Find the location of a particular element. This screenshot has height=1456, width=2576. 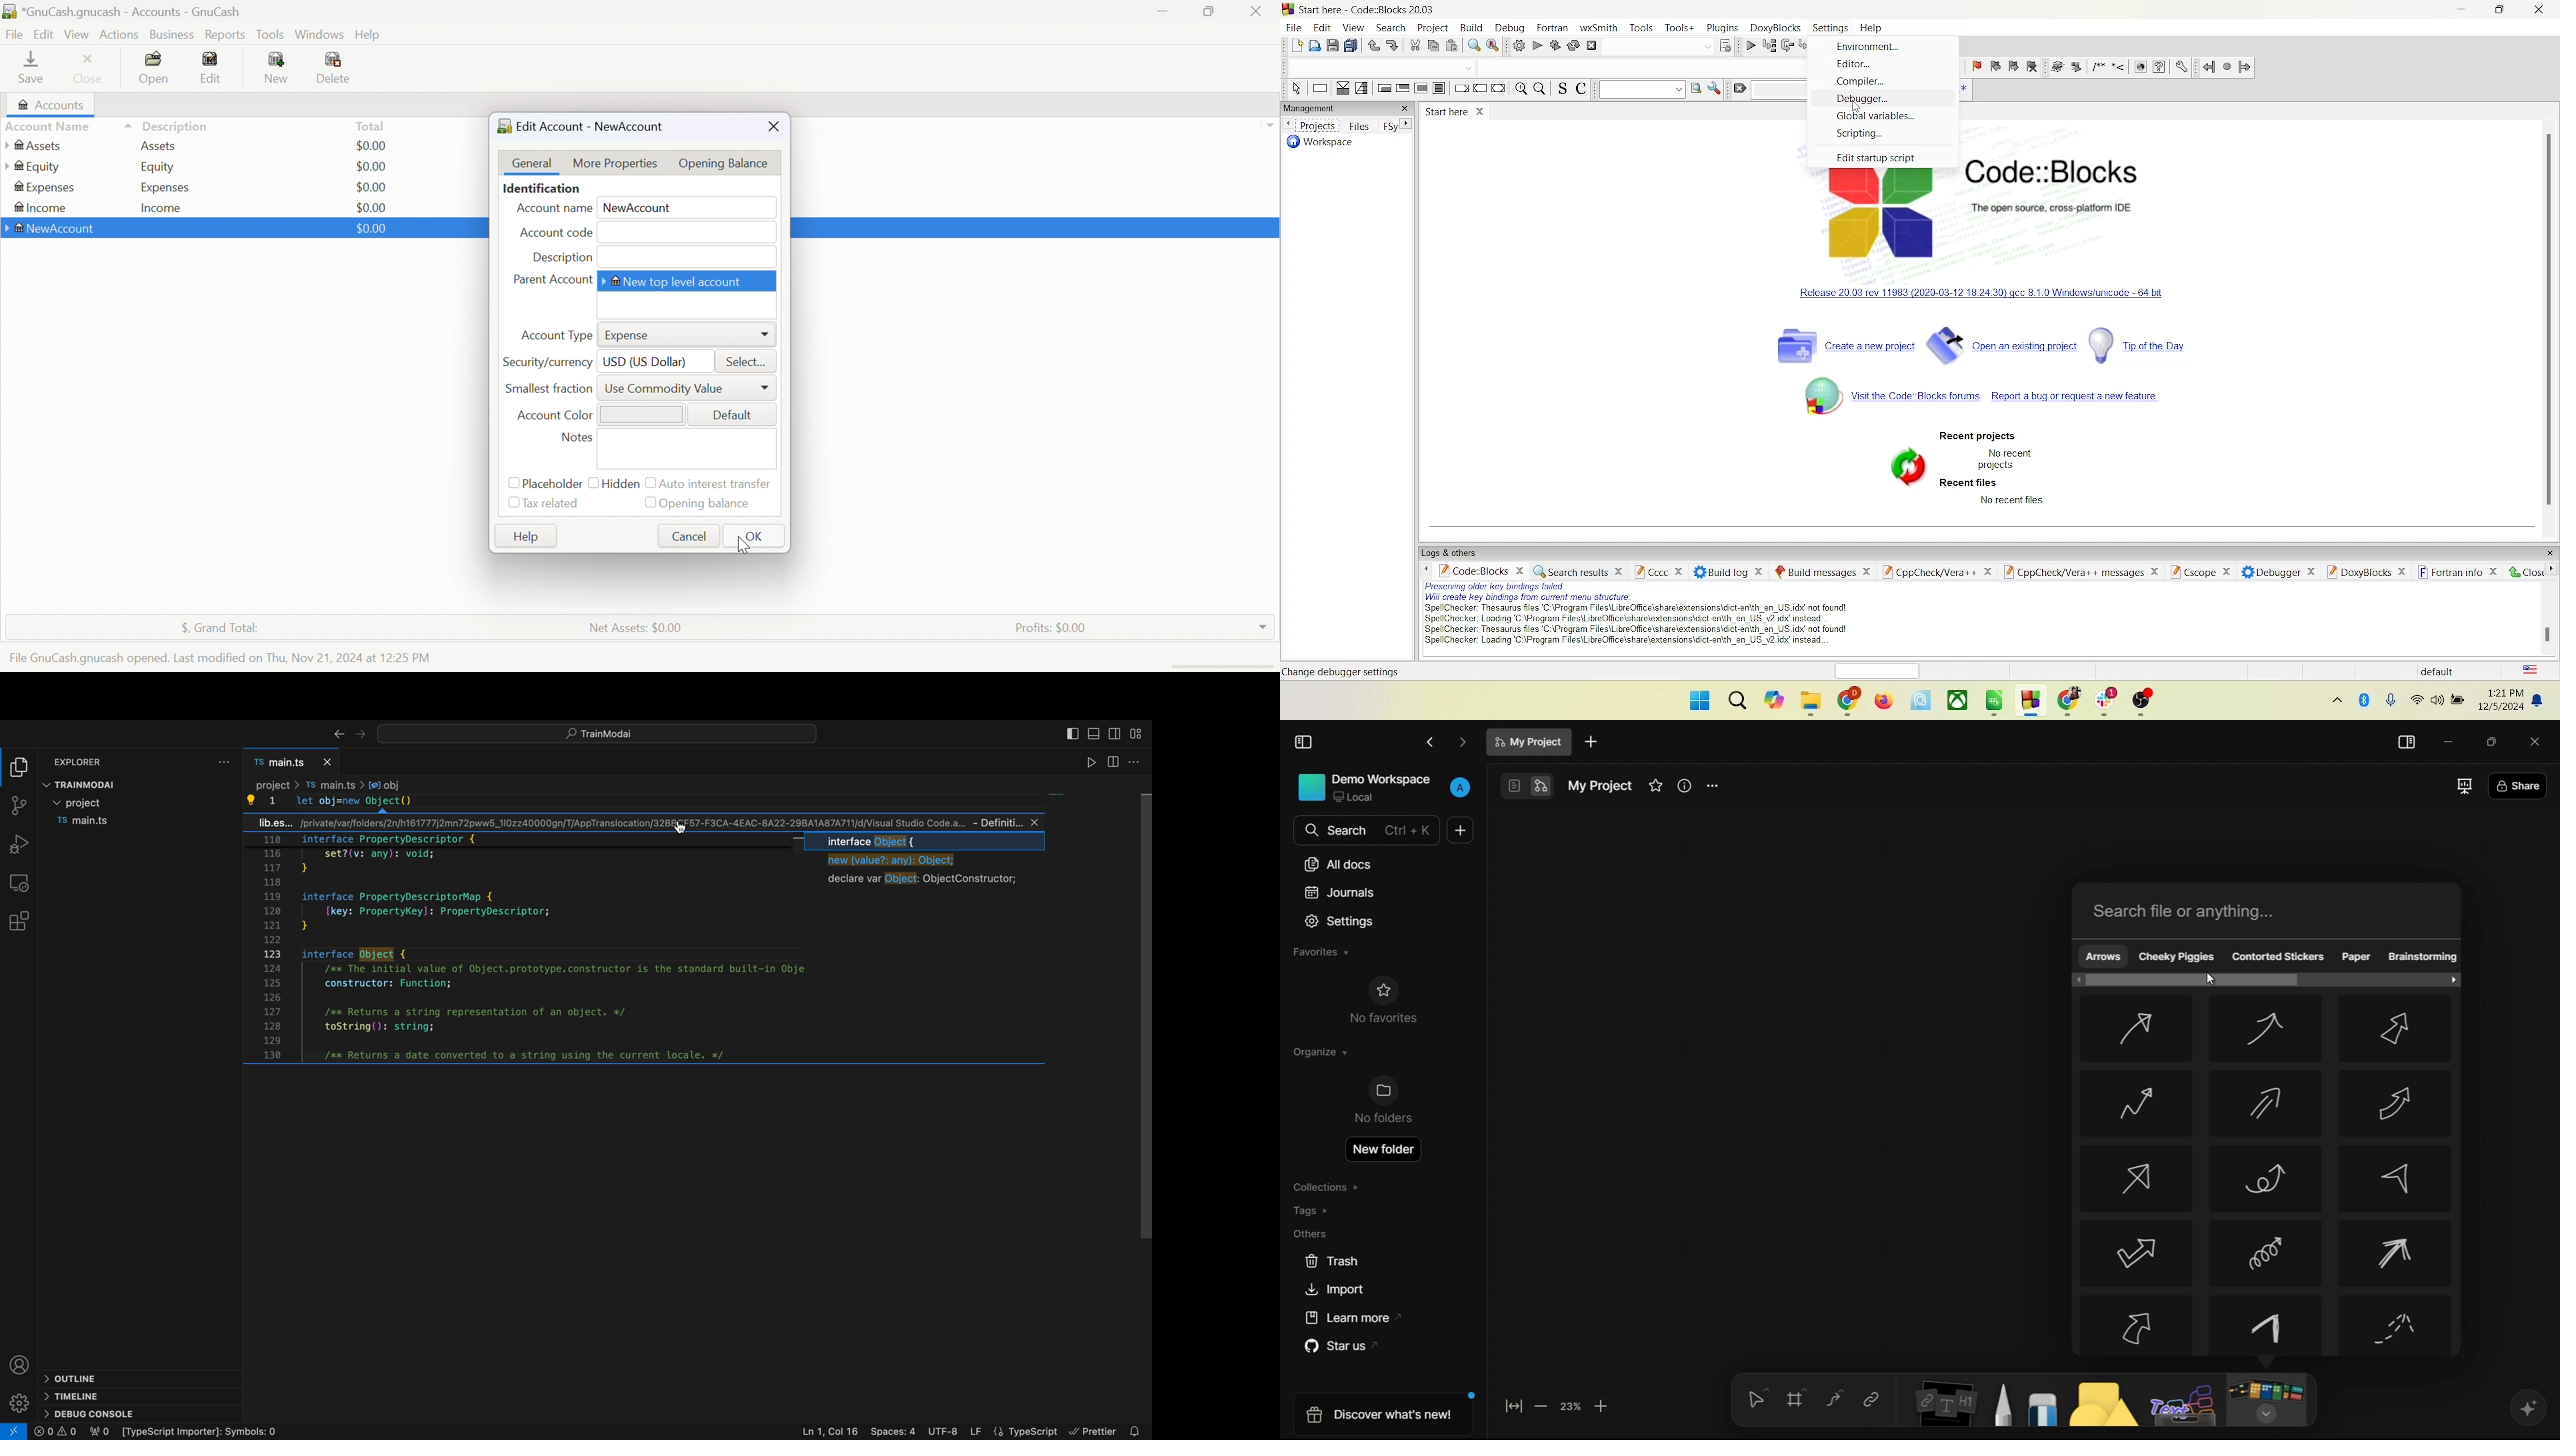

code block forum is located at coordinates (1895, 394).